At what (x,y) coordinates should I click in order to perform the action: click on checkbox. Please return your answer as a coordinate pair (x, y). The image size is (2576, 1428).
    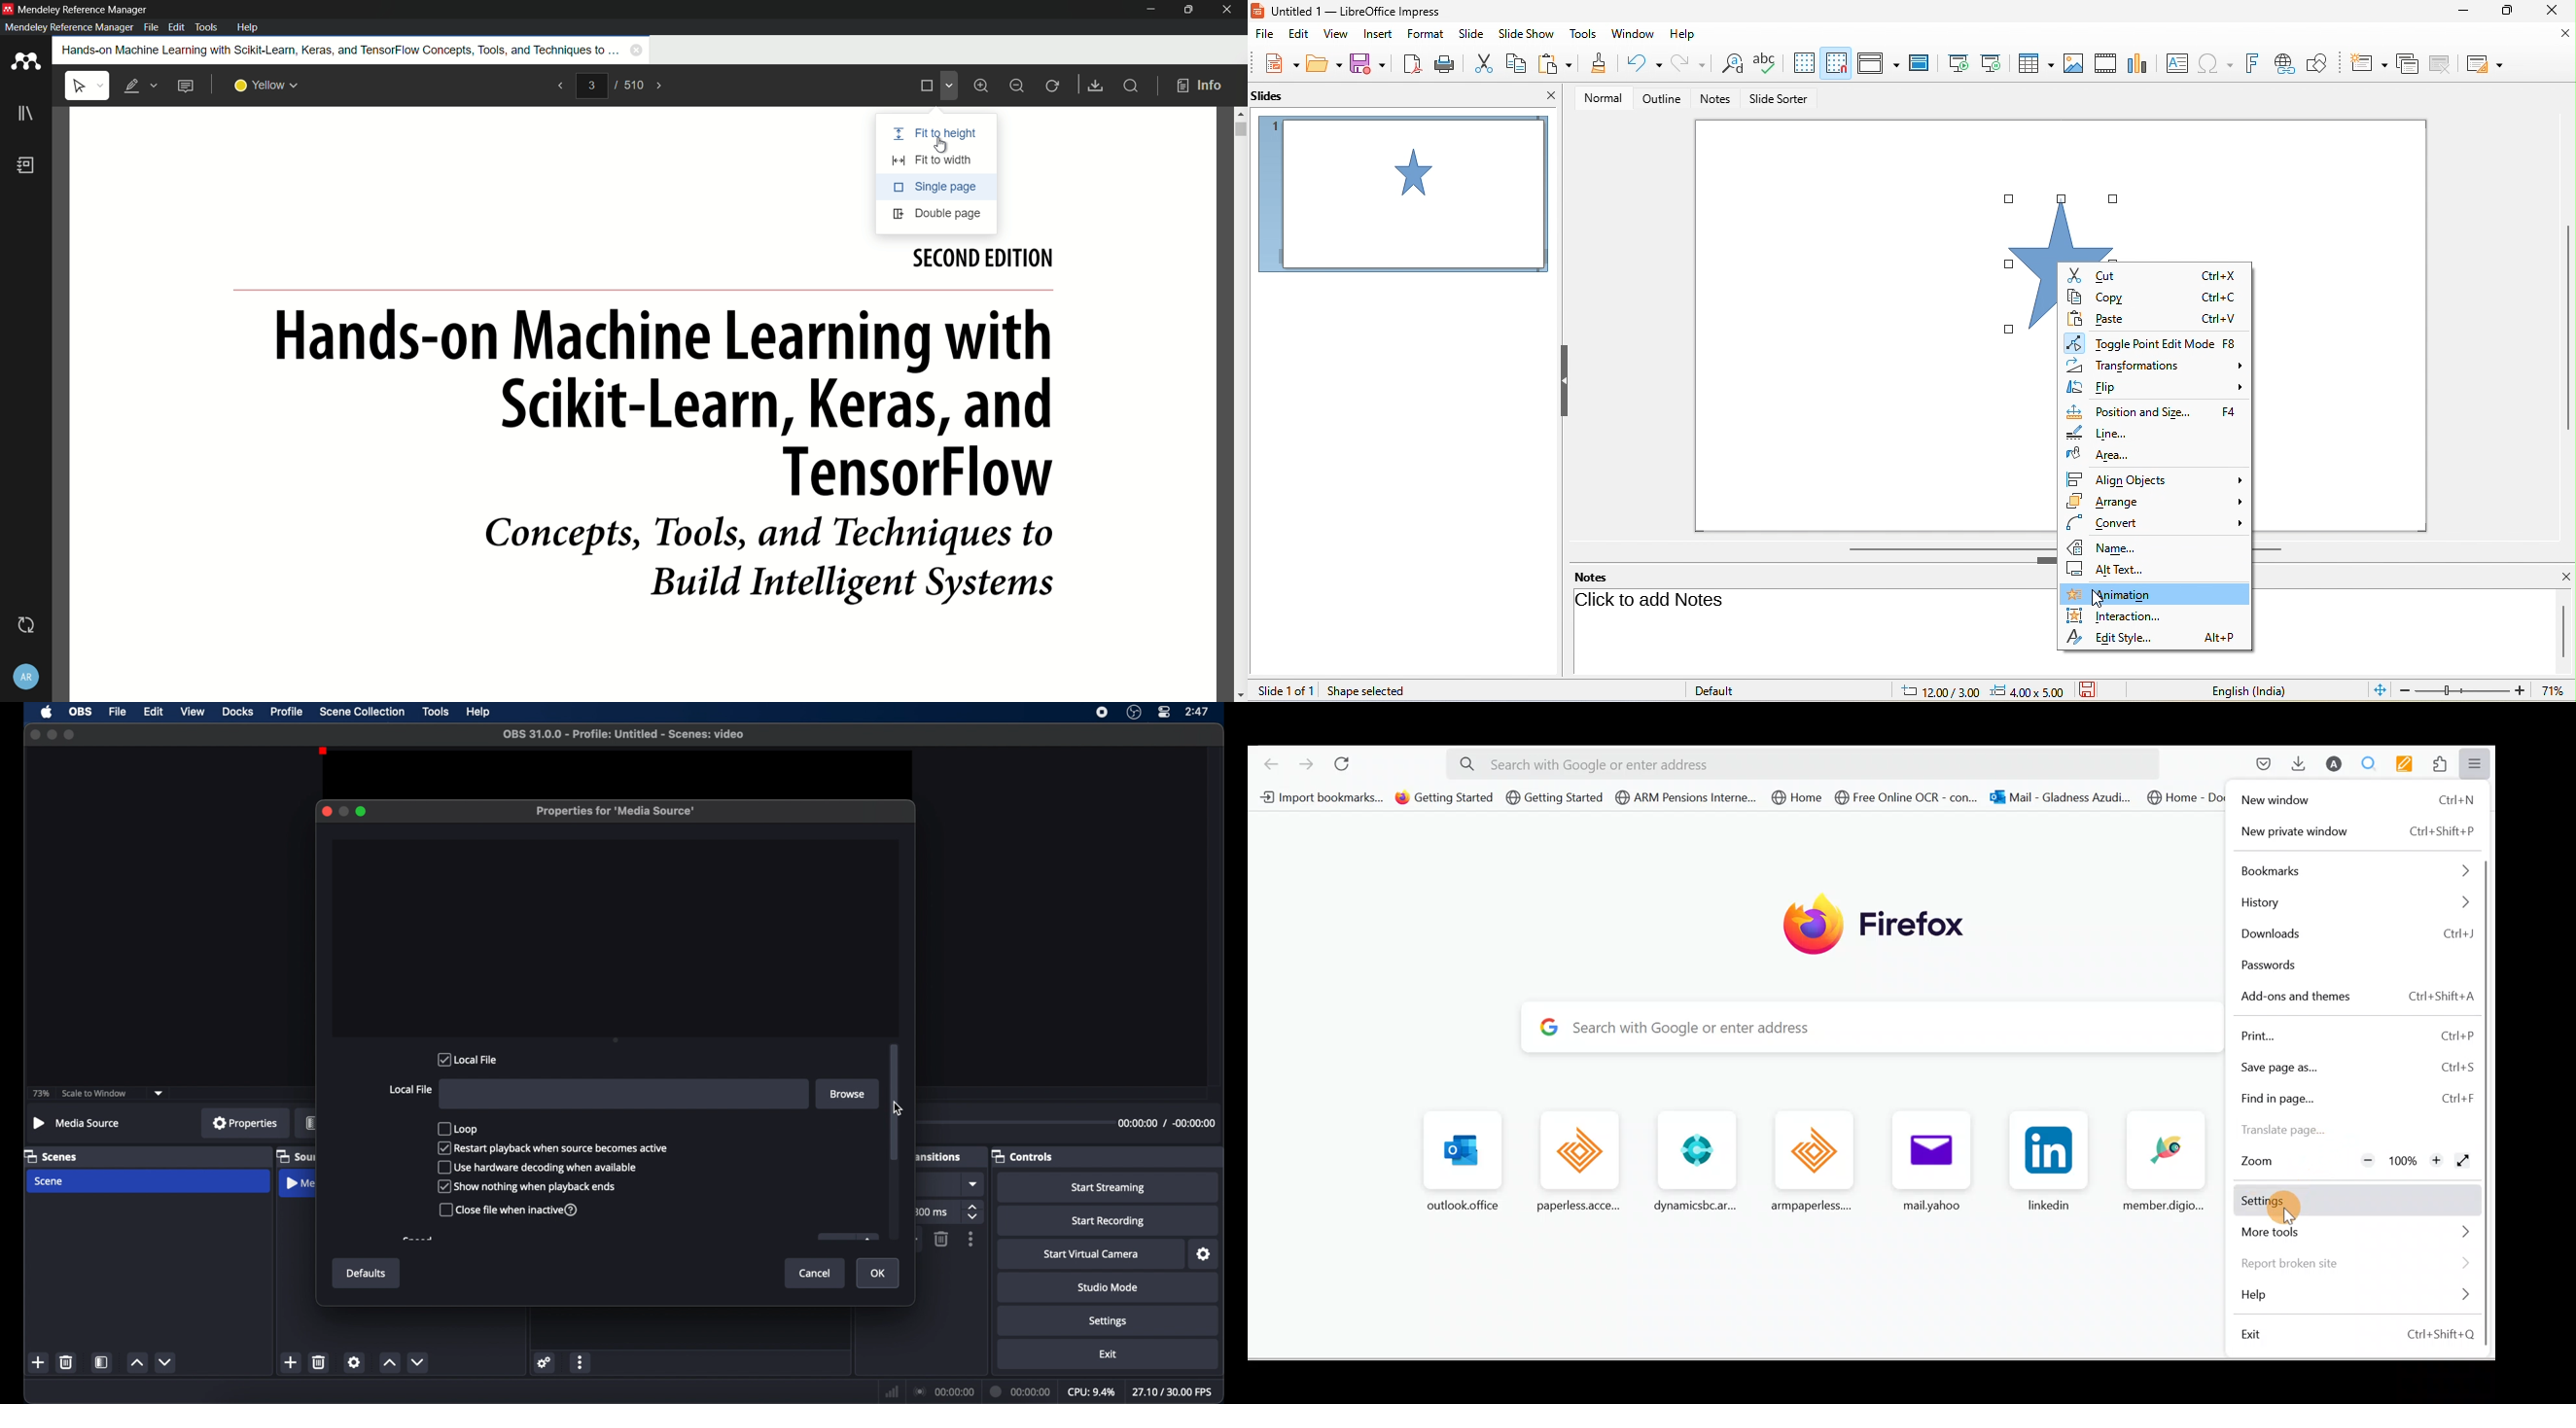
    Looking at the image, I should click on (510, 1210).